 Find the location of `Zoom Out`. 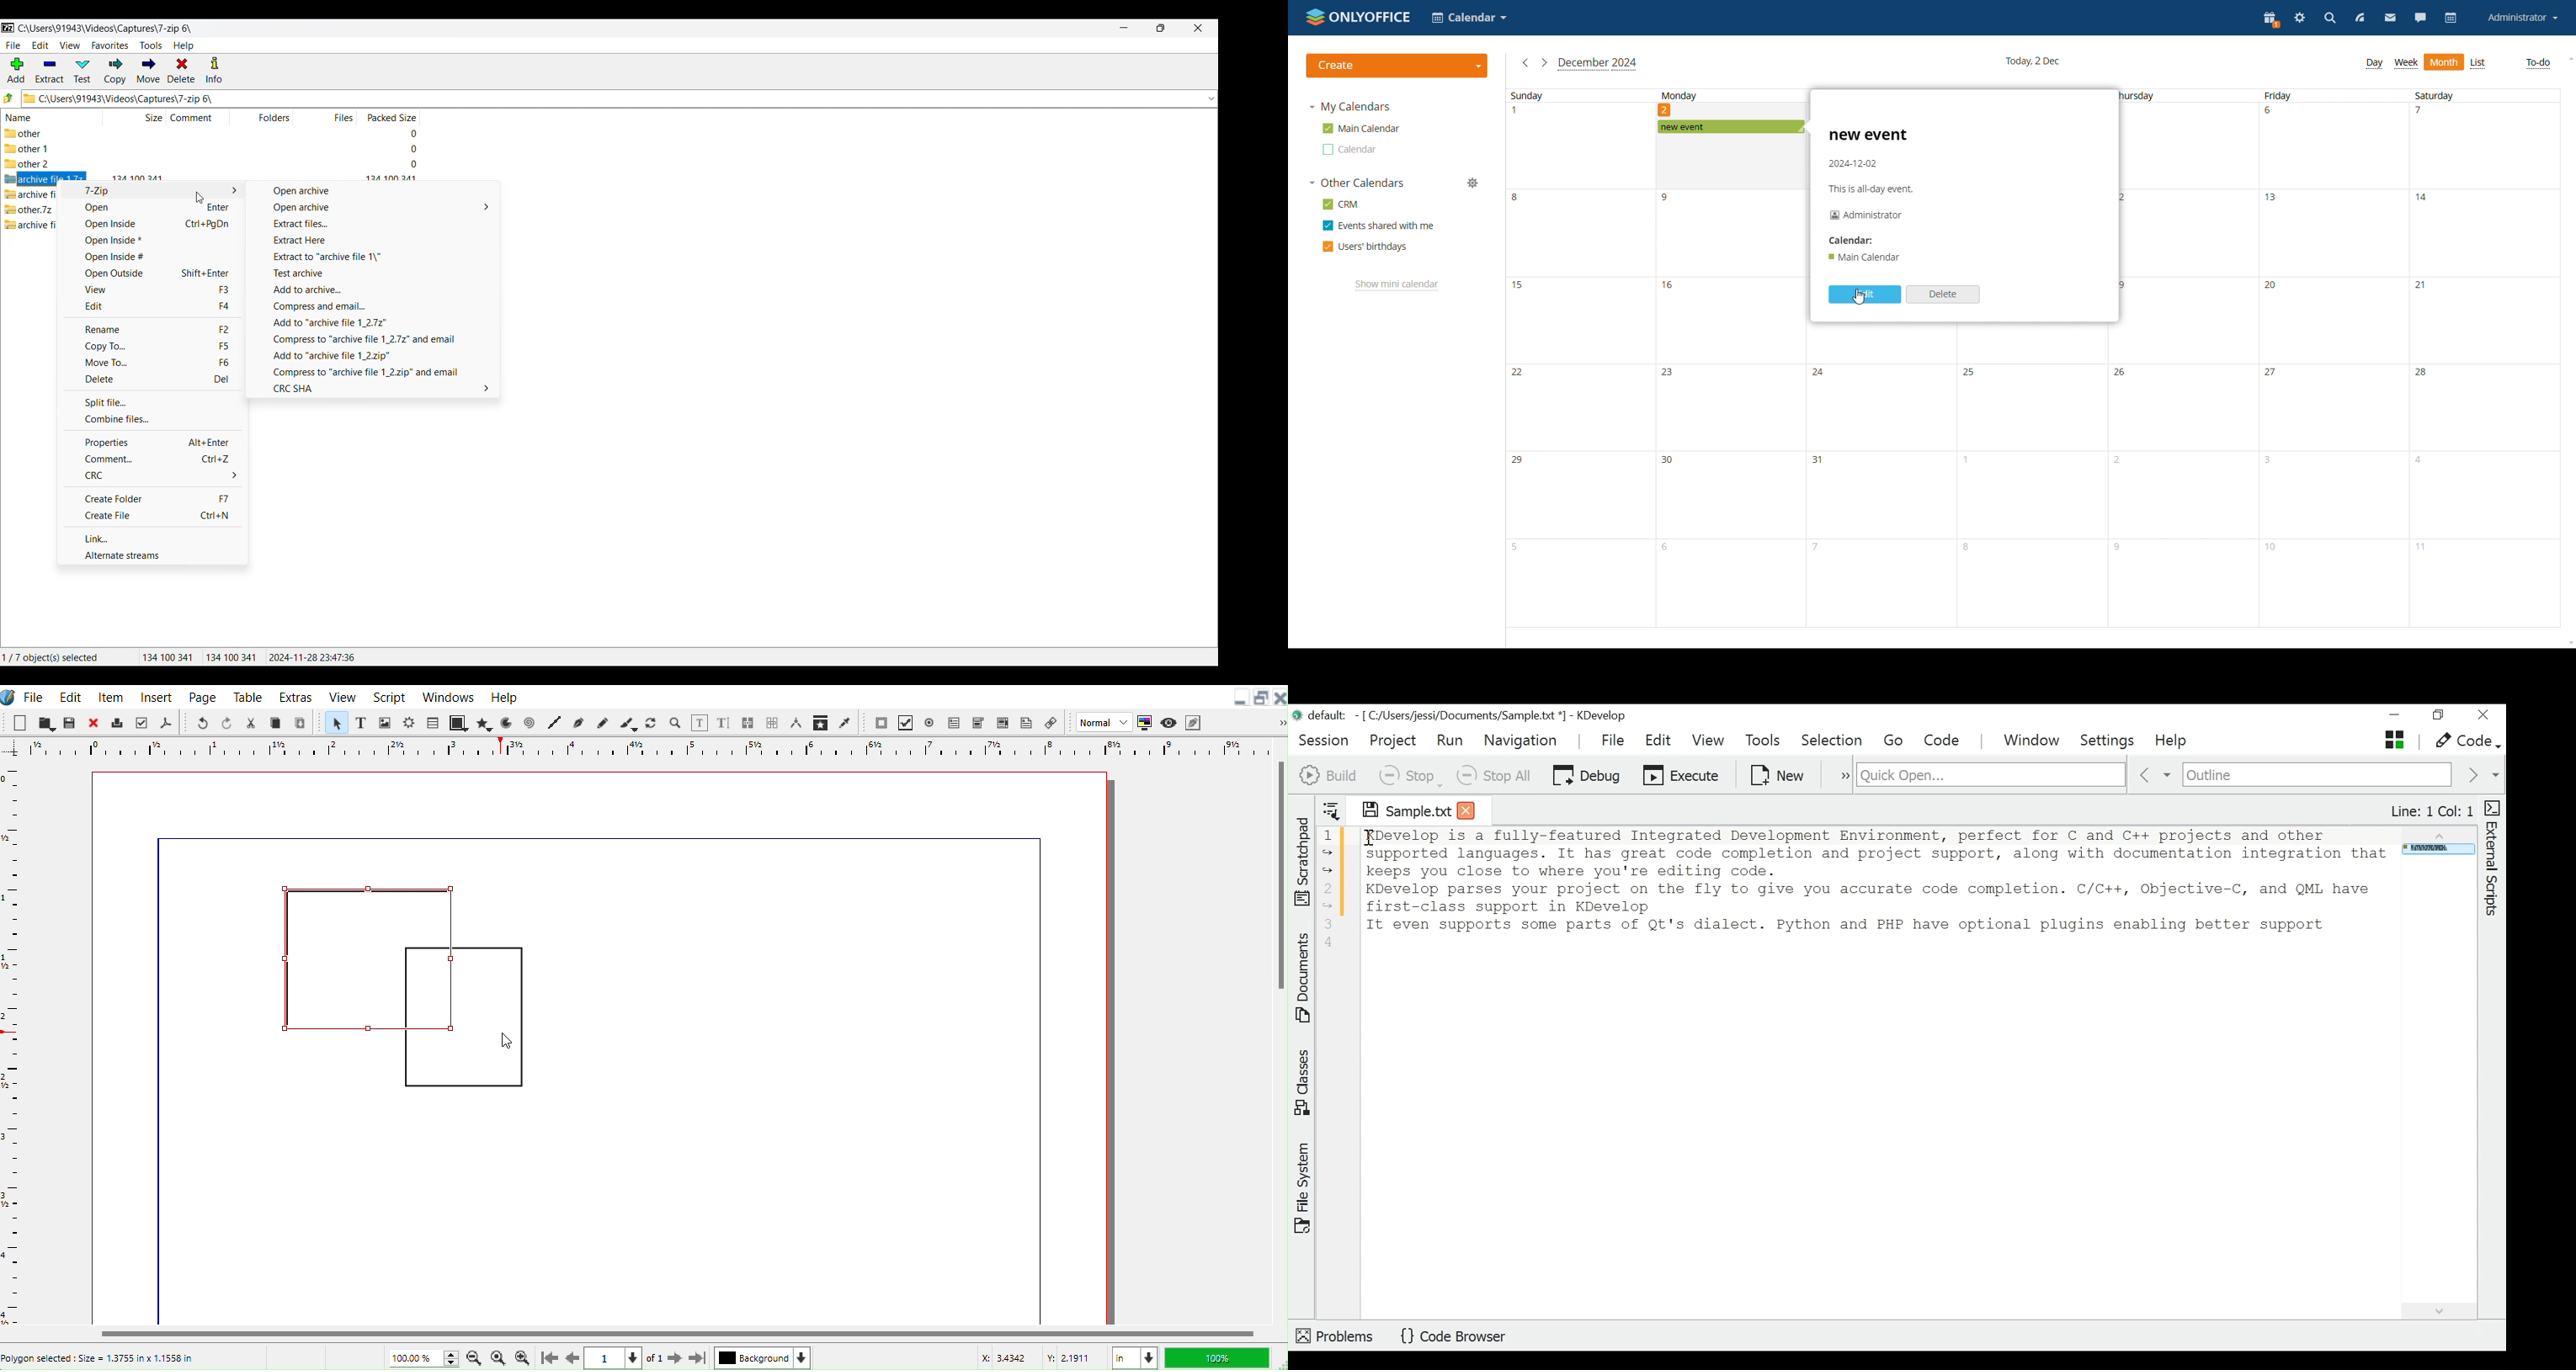

Zoom Out is located at coordinates (475, 1357).